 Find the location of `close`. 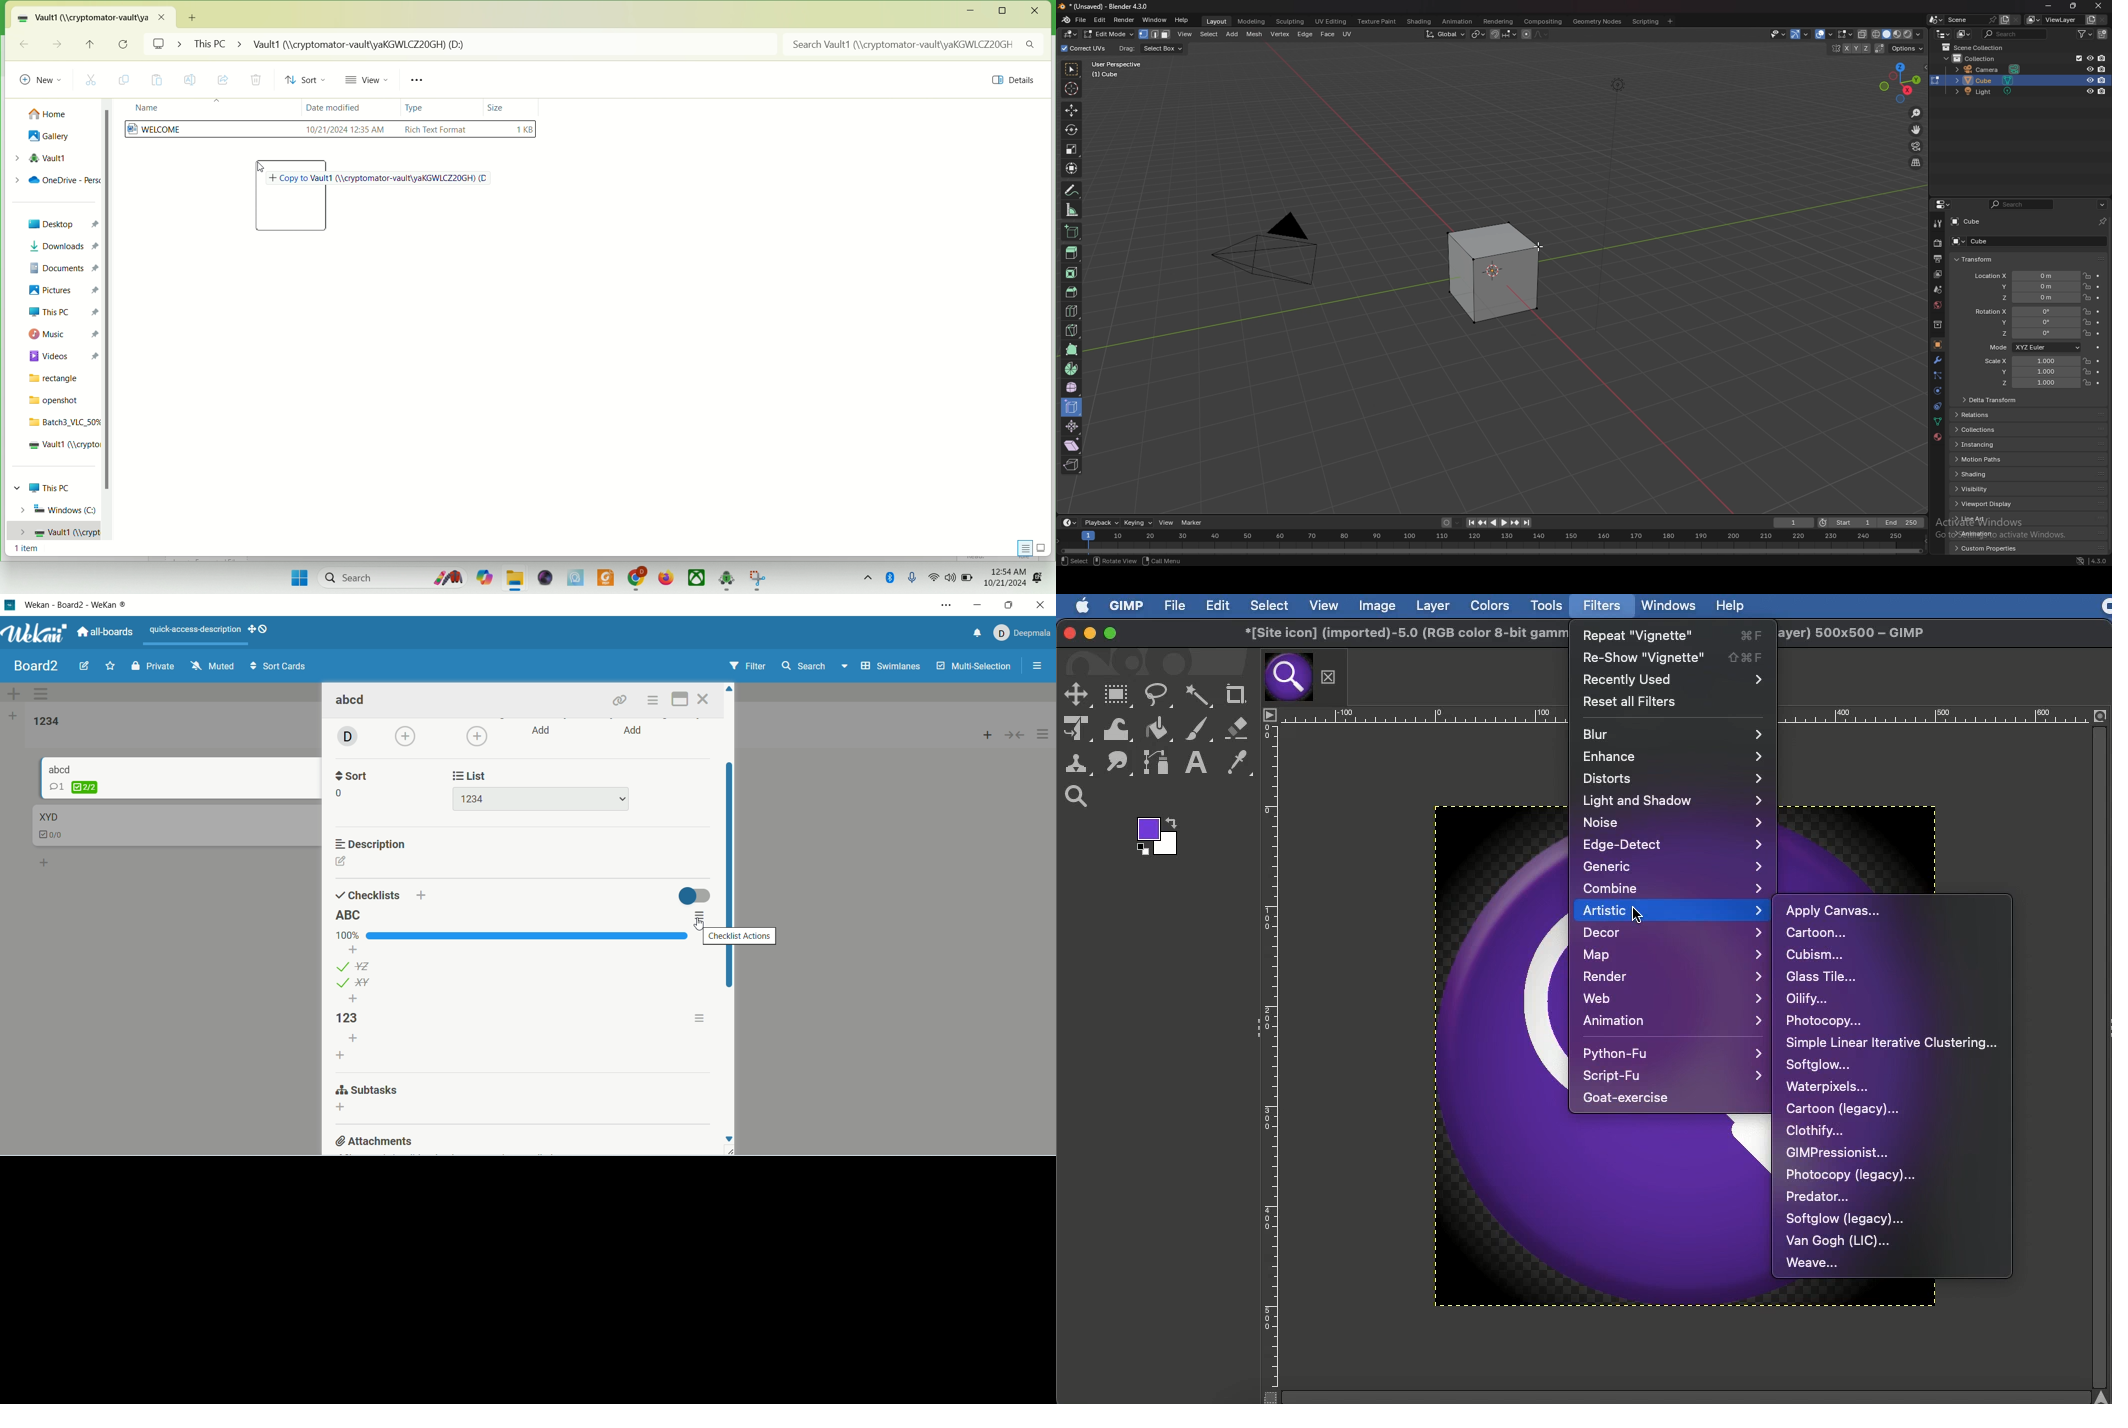

close is located at coordinates (1036, 606).